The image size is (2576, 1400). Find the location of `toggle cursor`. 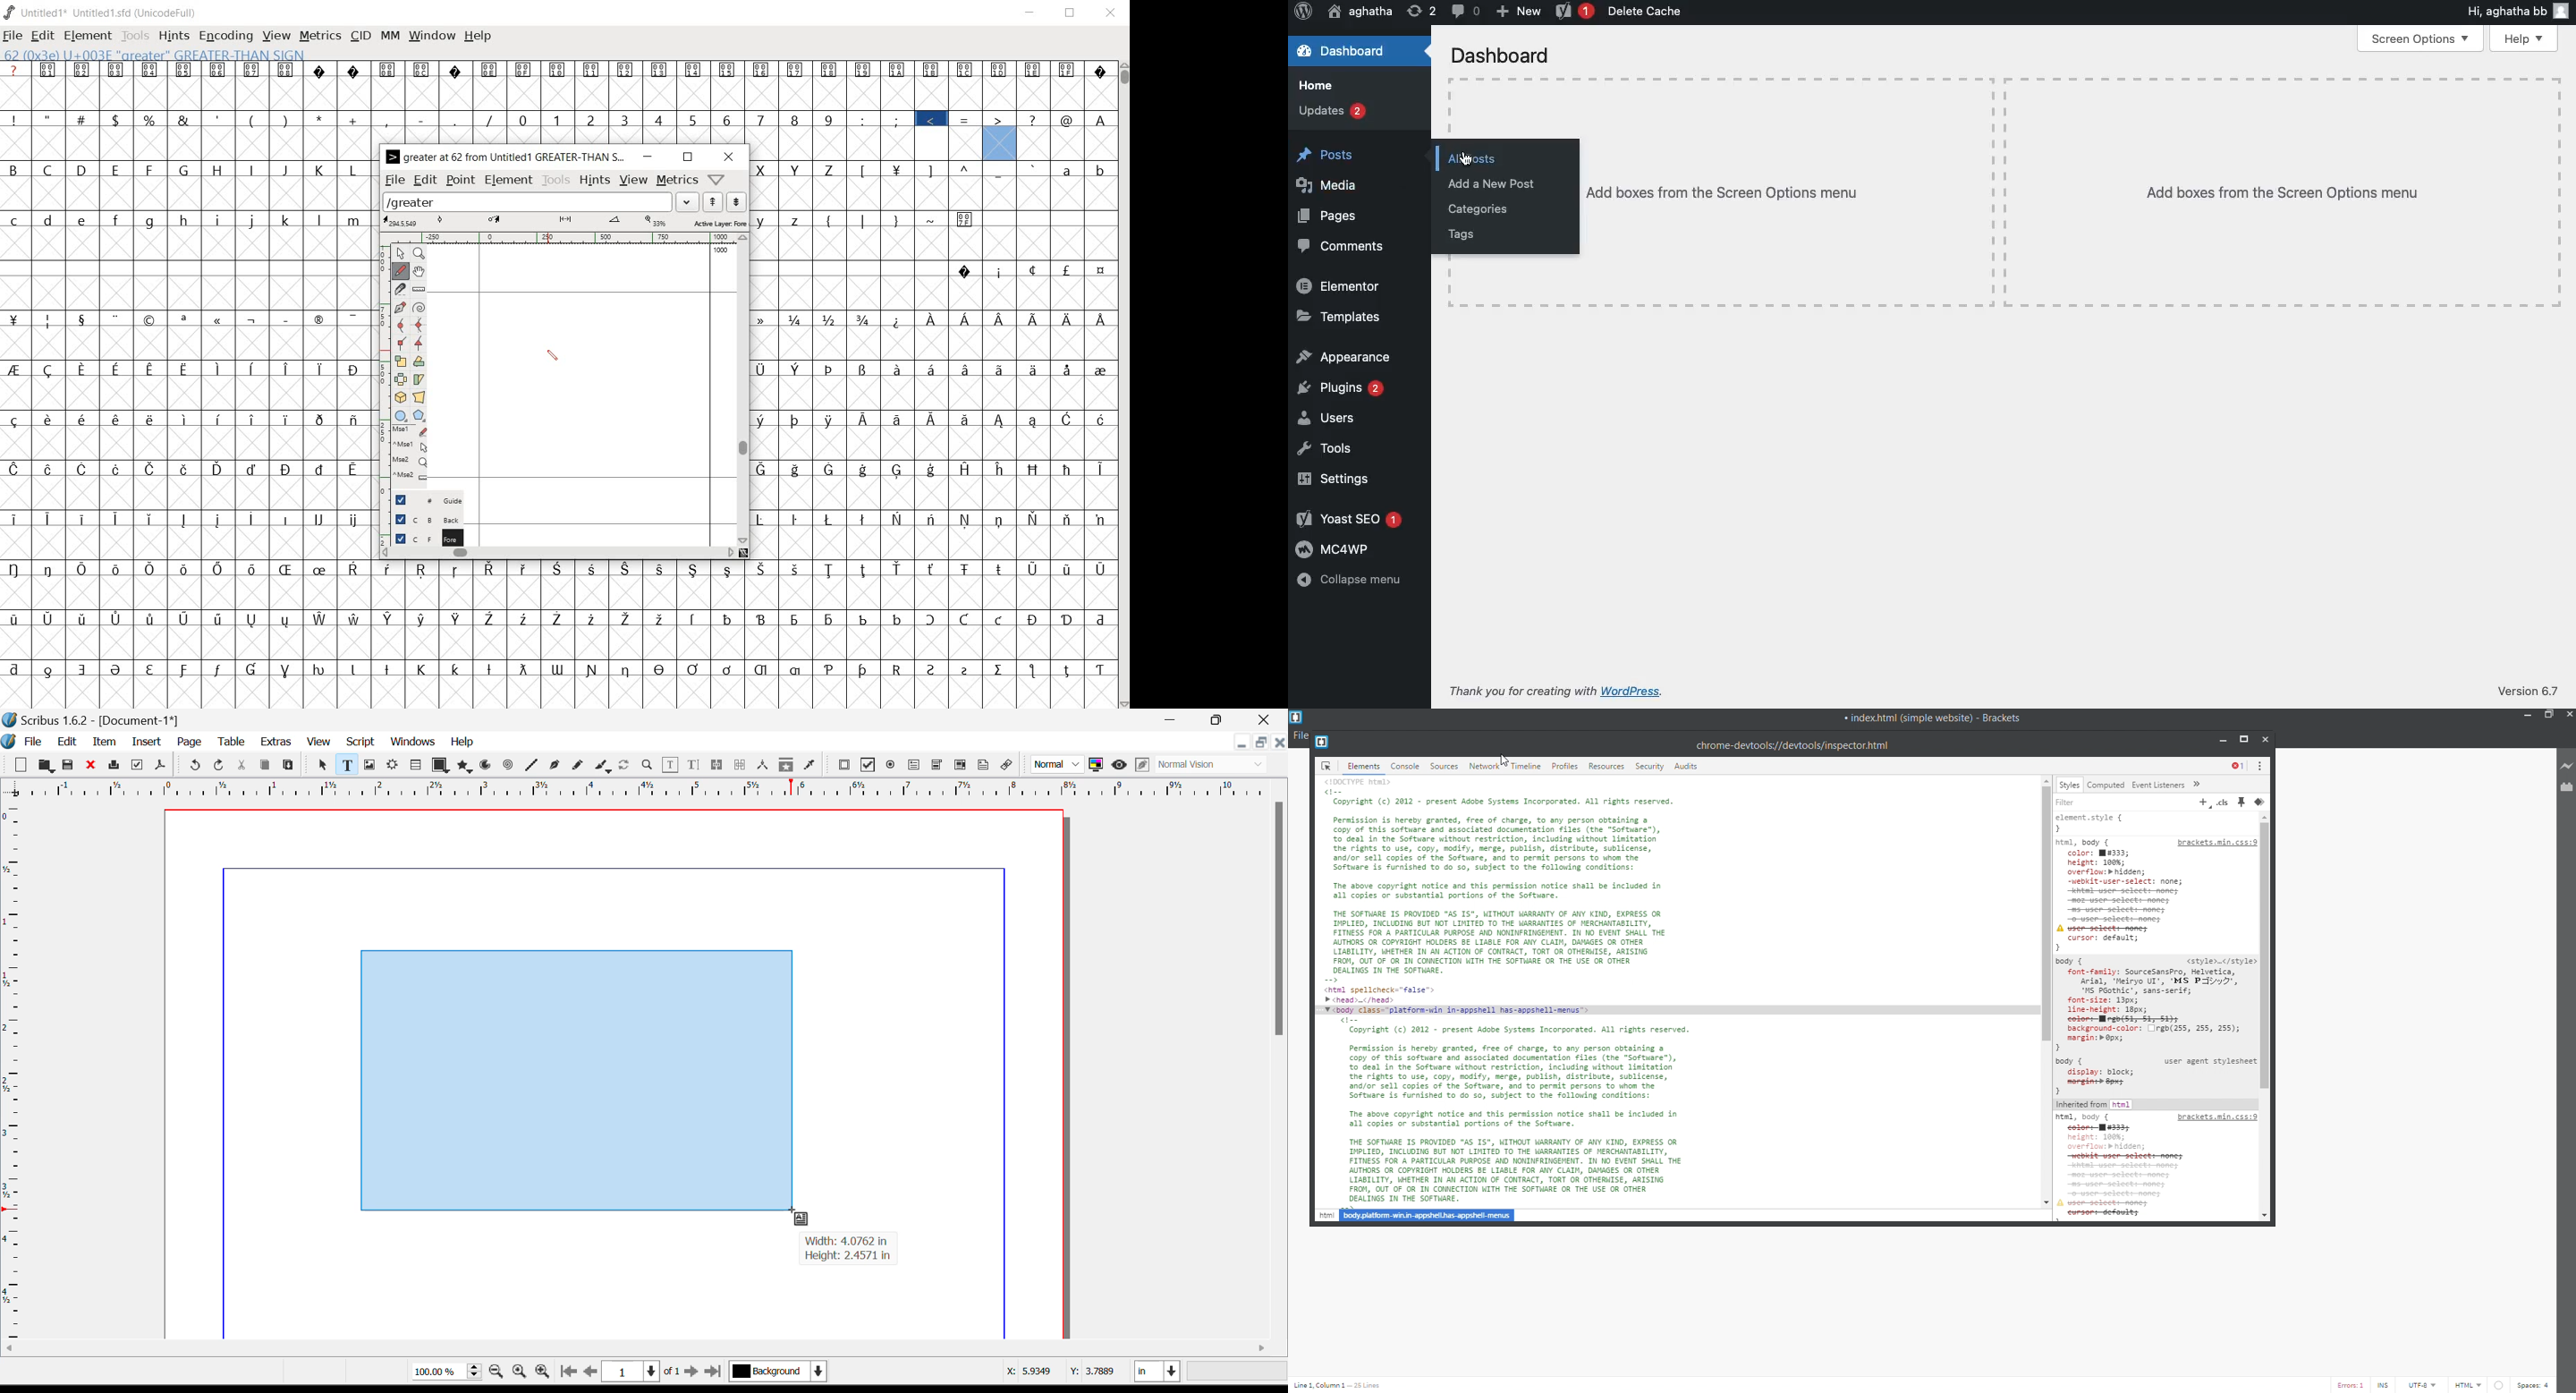

toggle cursor is located at coordinates (2385, 1385).